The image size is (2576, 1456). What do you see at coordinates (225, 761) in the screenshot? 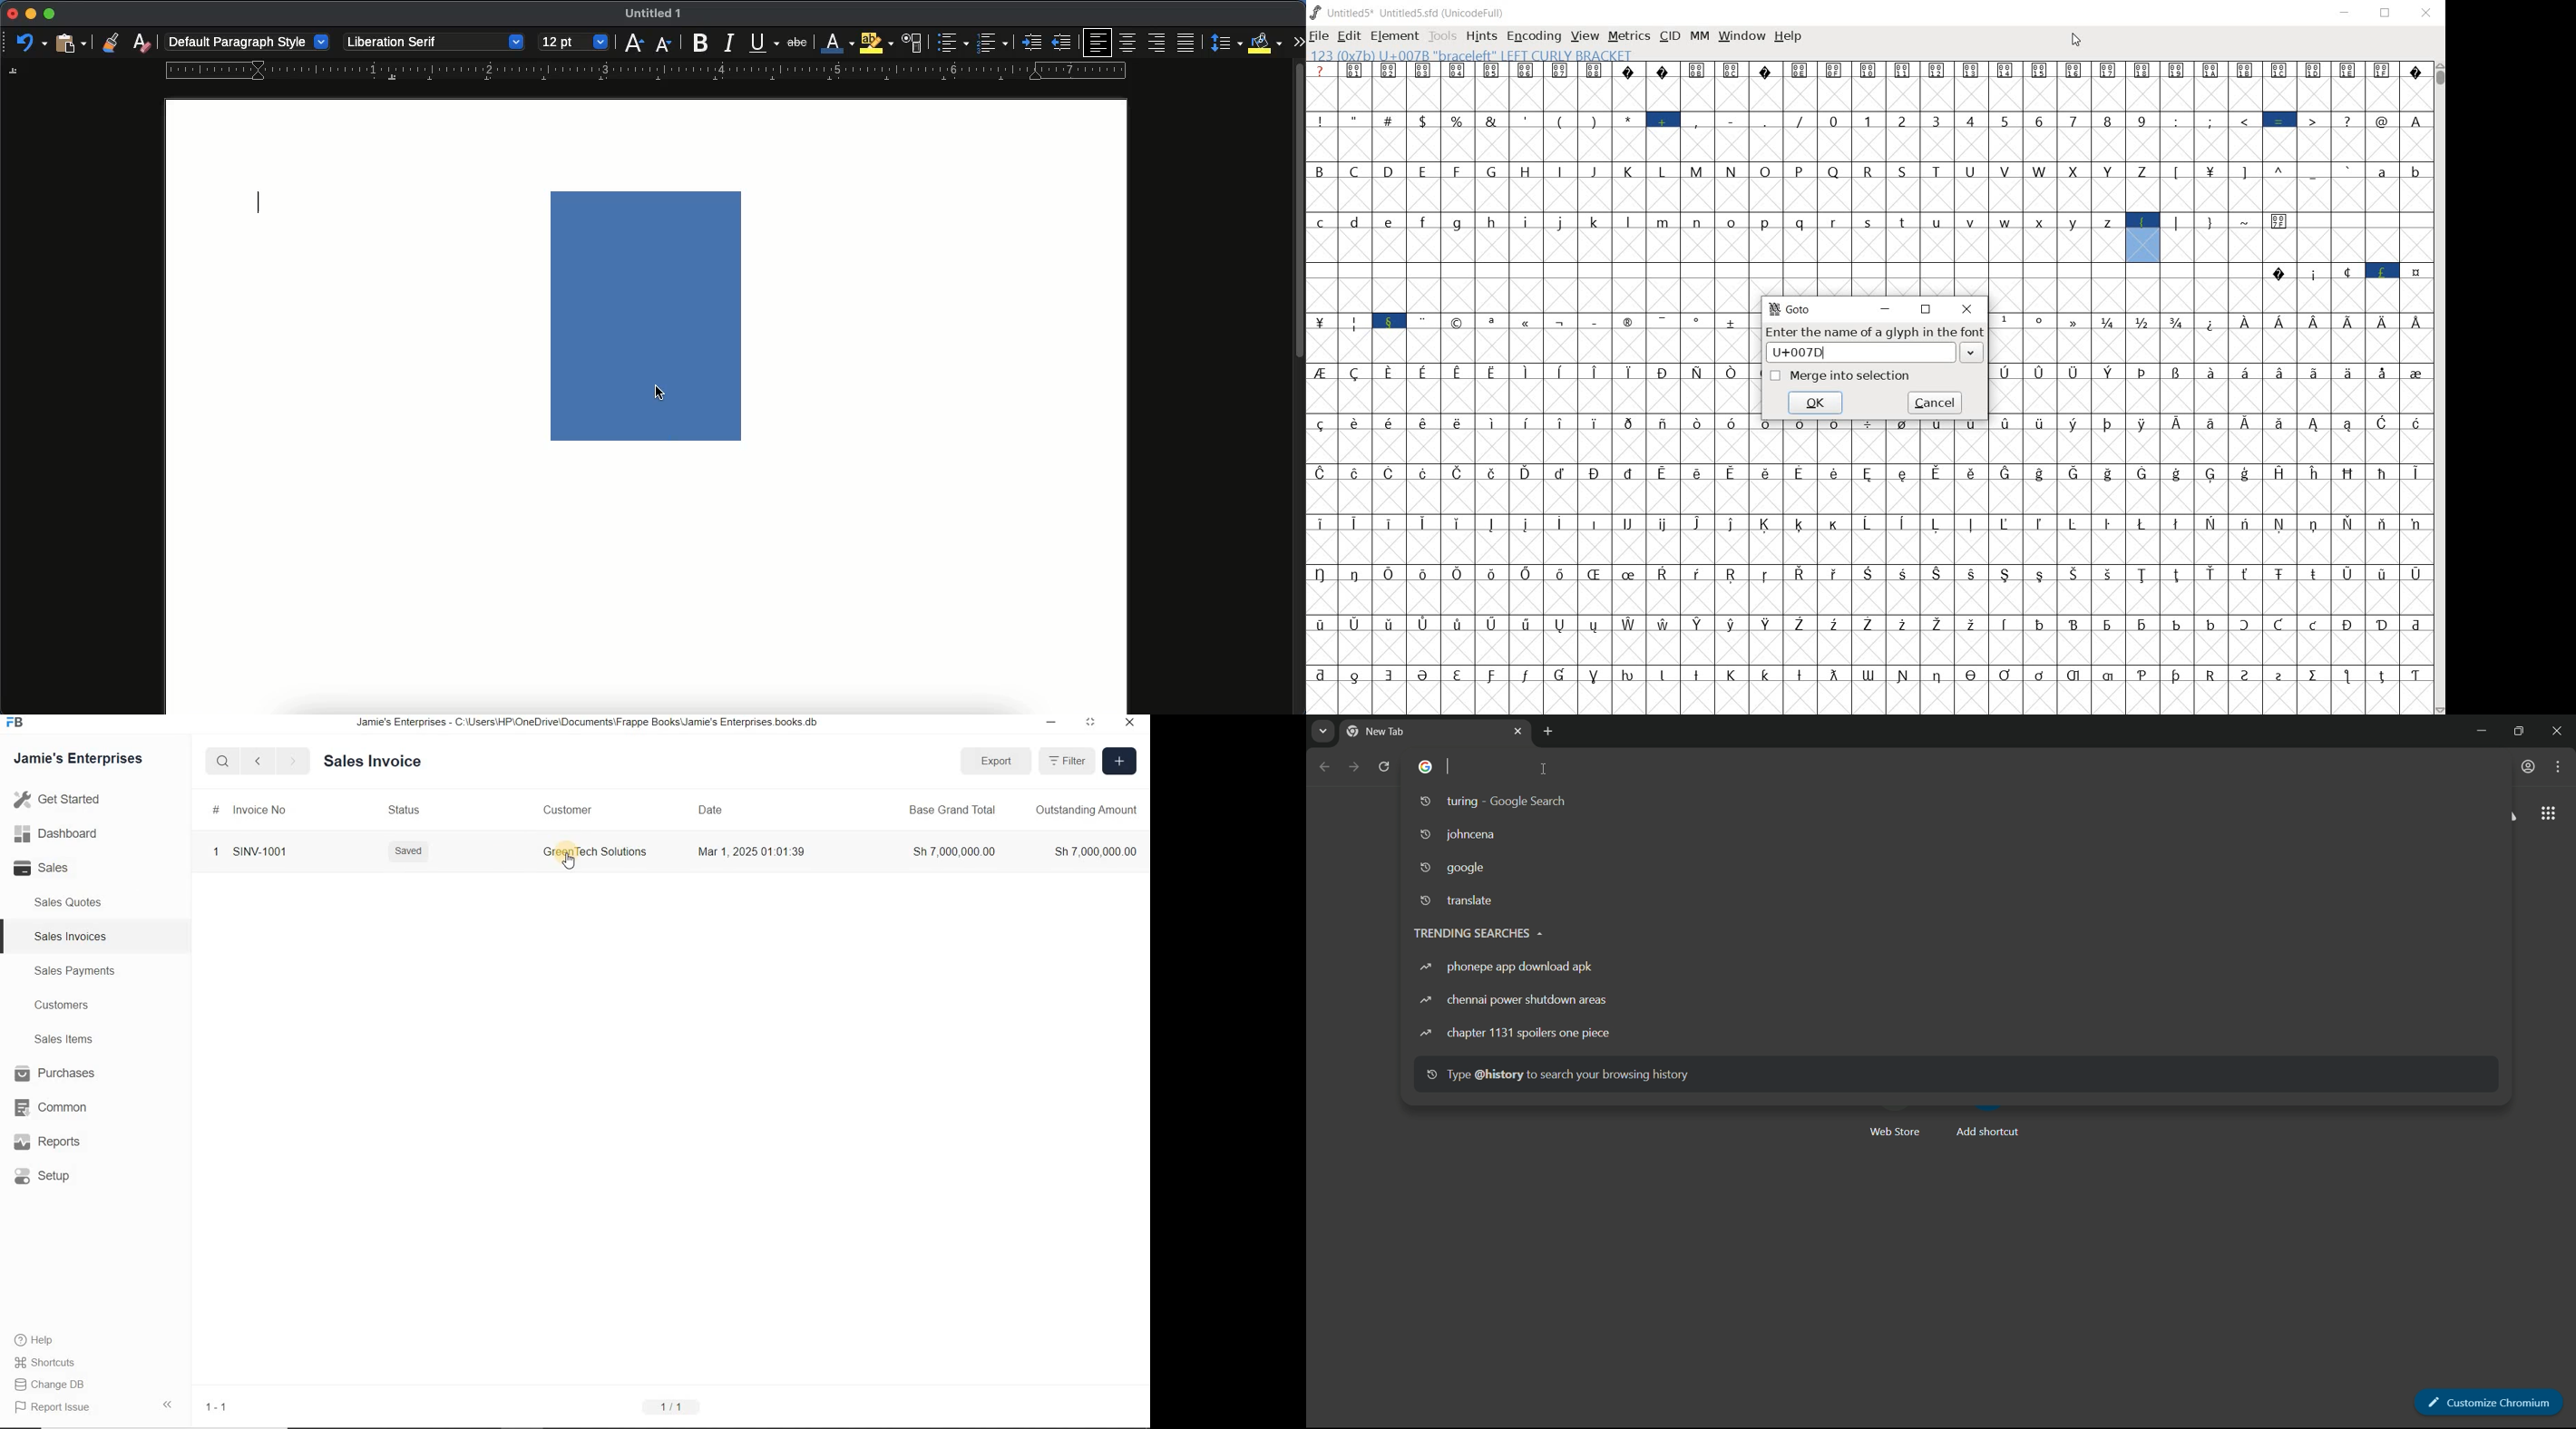
I see `search` at bounding box center [225, 761].